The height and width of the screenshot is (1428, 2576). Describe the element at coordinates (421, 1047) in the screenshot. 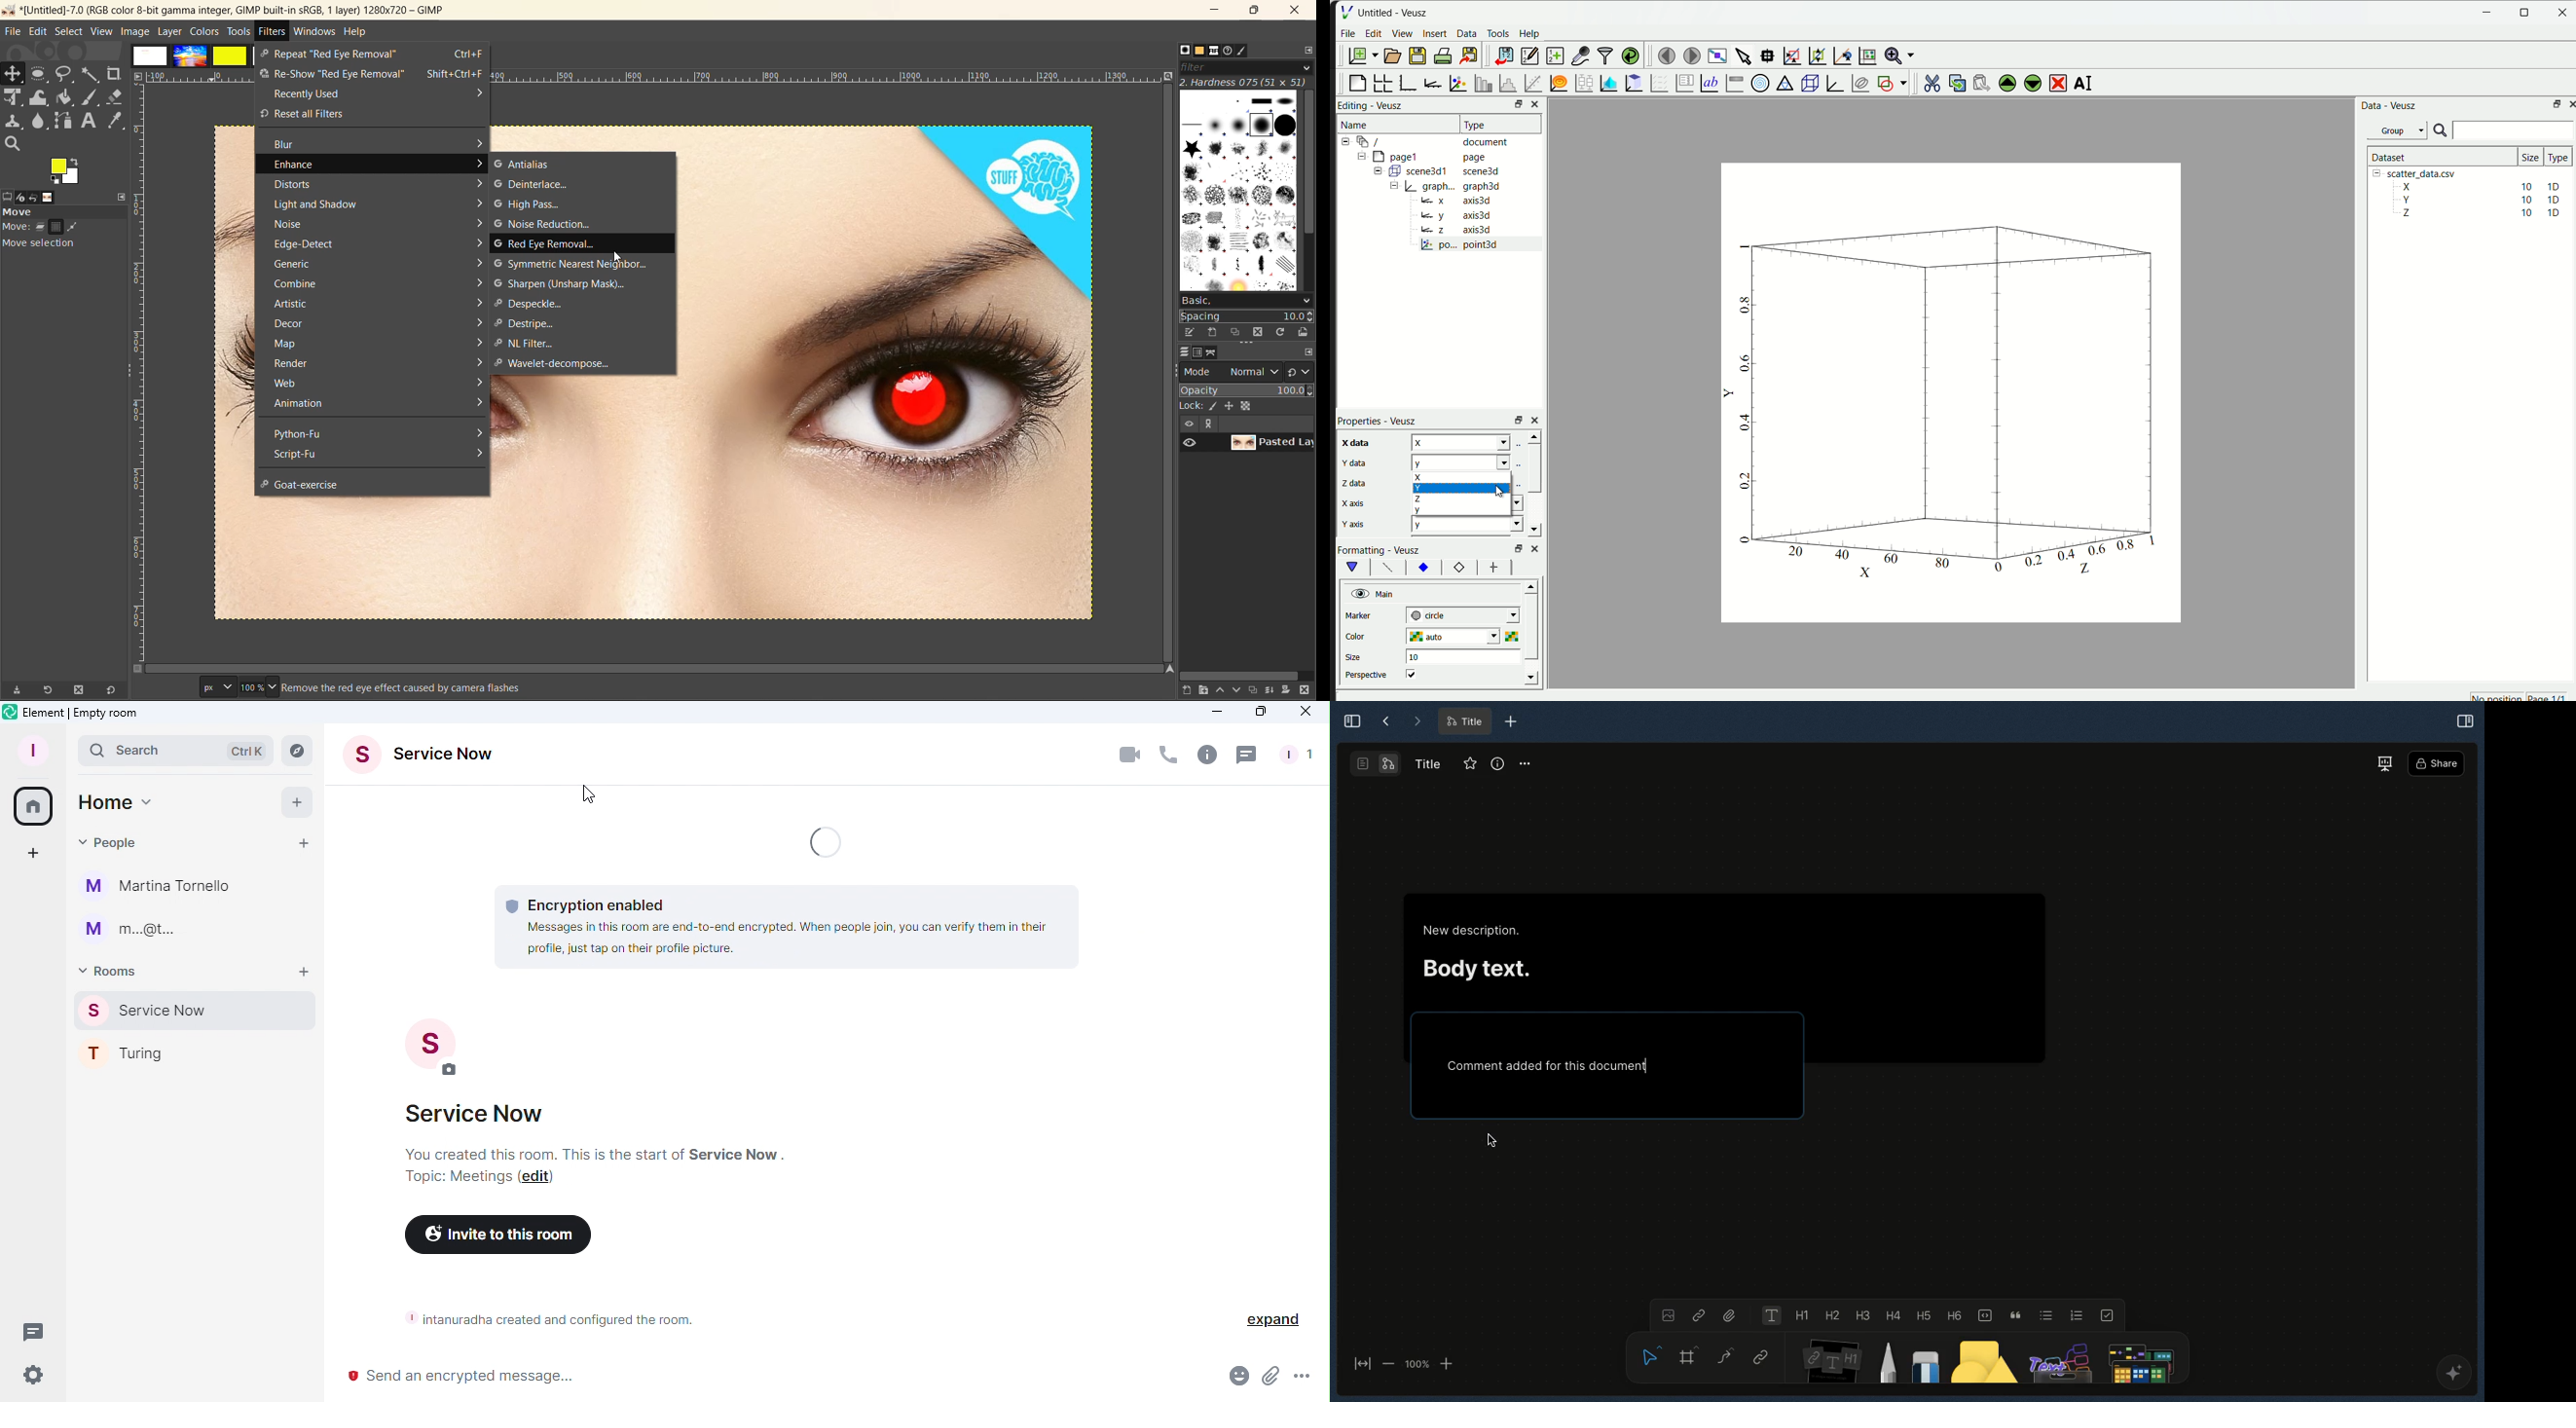

I see `S` at that location.